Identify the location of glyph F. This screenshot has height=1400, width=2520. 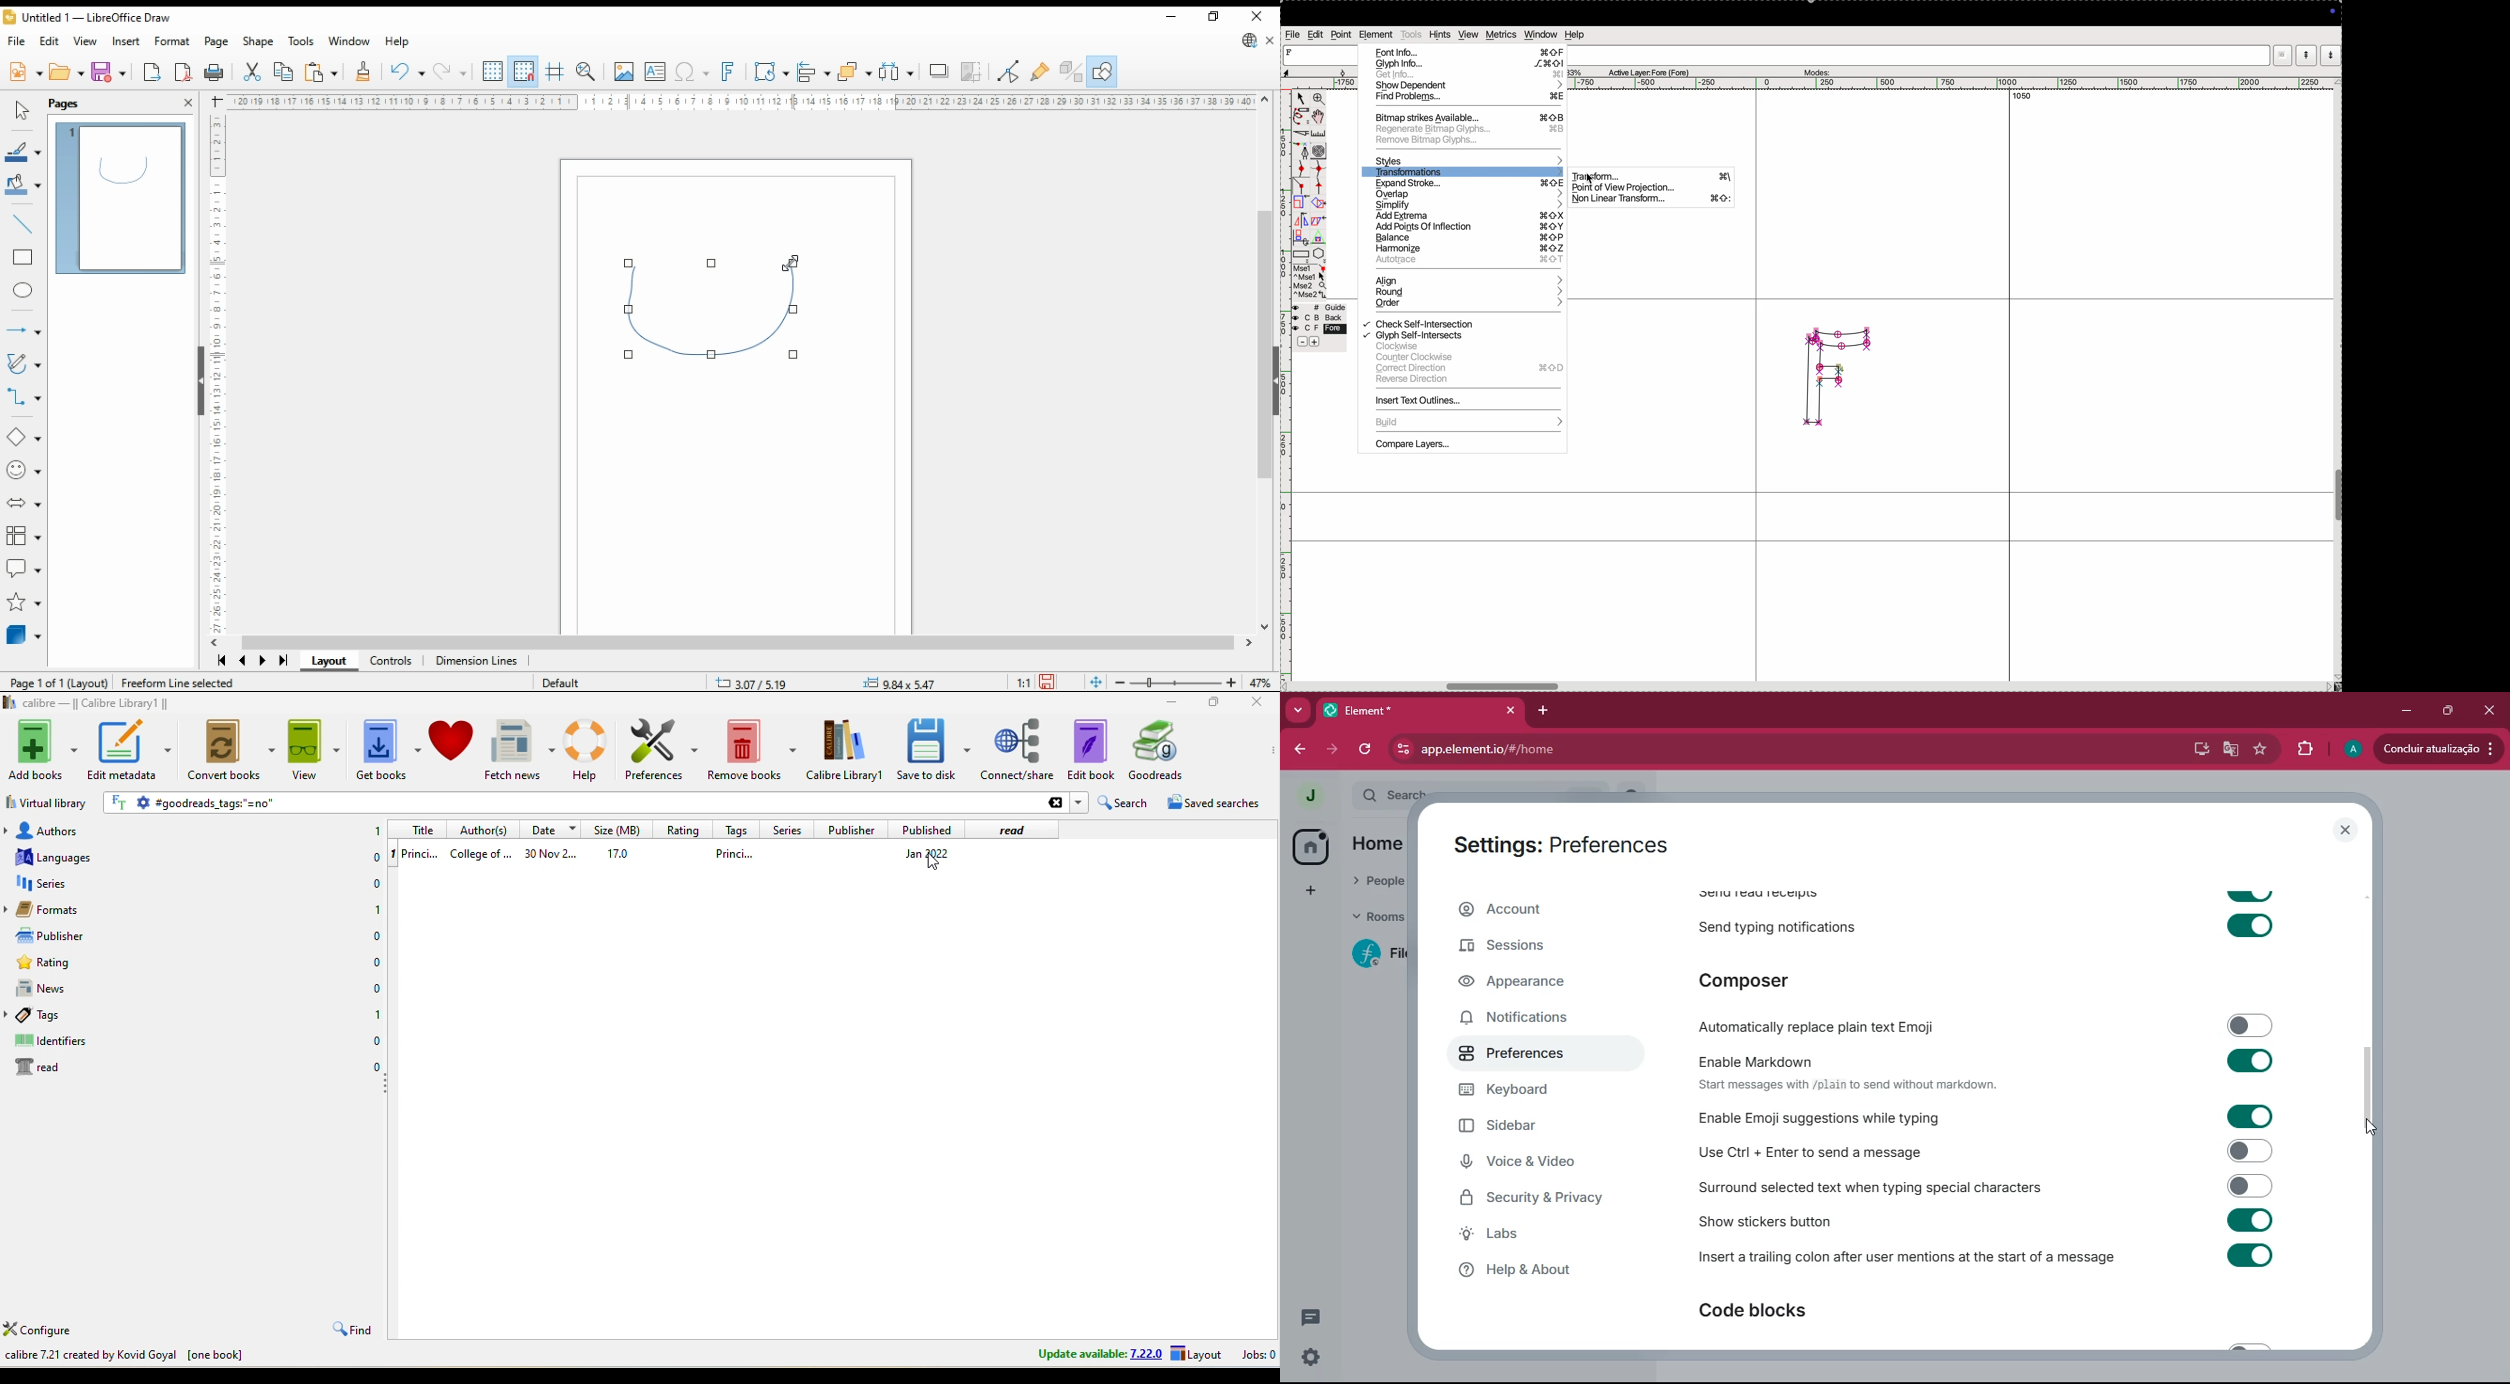
(1836, 376).